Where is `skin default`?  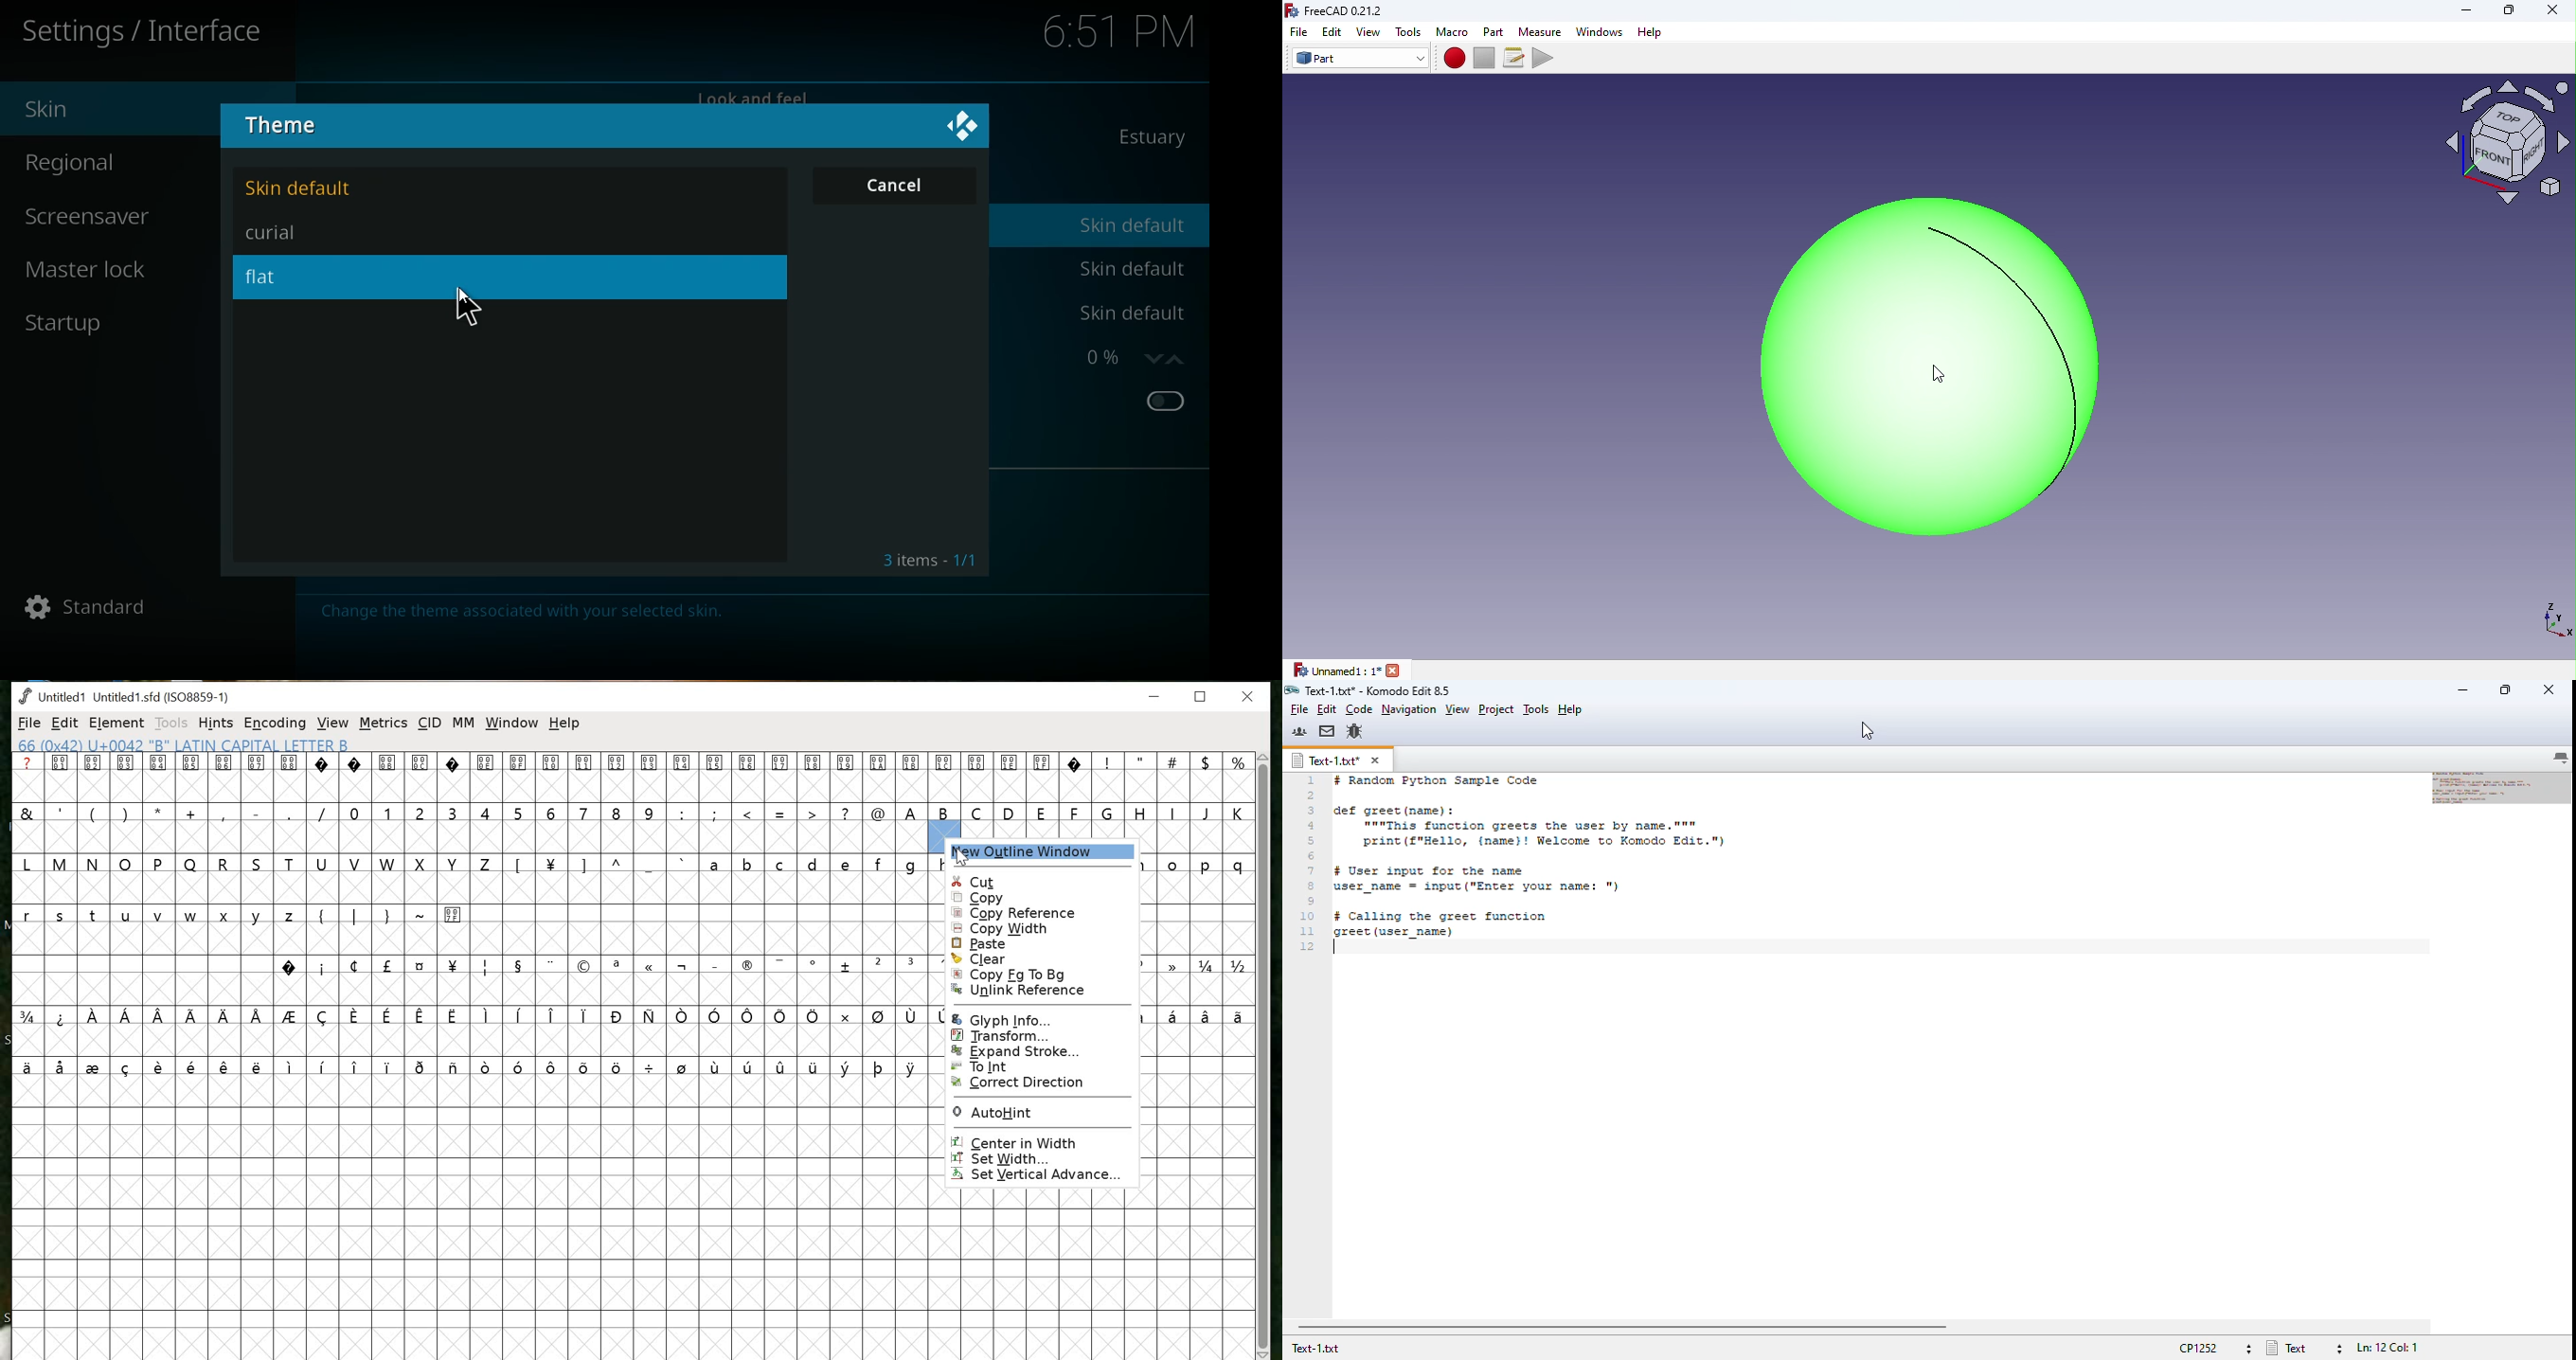 skin default is located at coordinates (313, 189).